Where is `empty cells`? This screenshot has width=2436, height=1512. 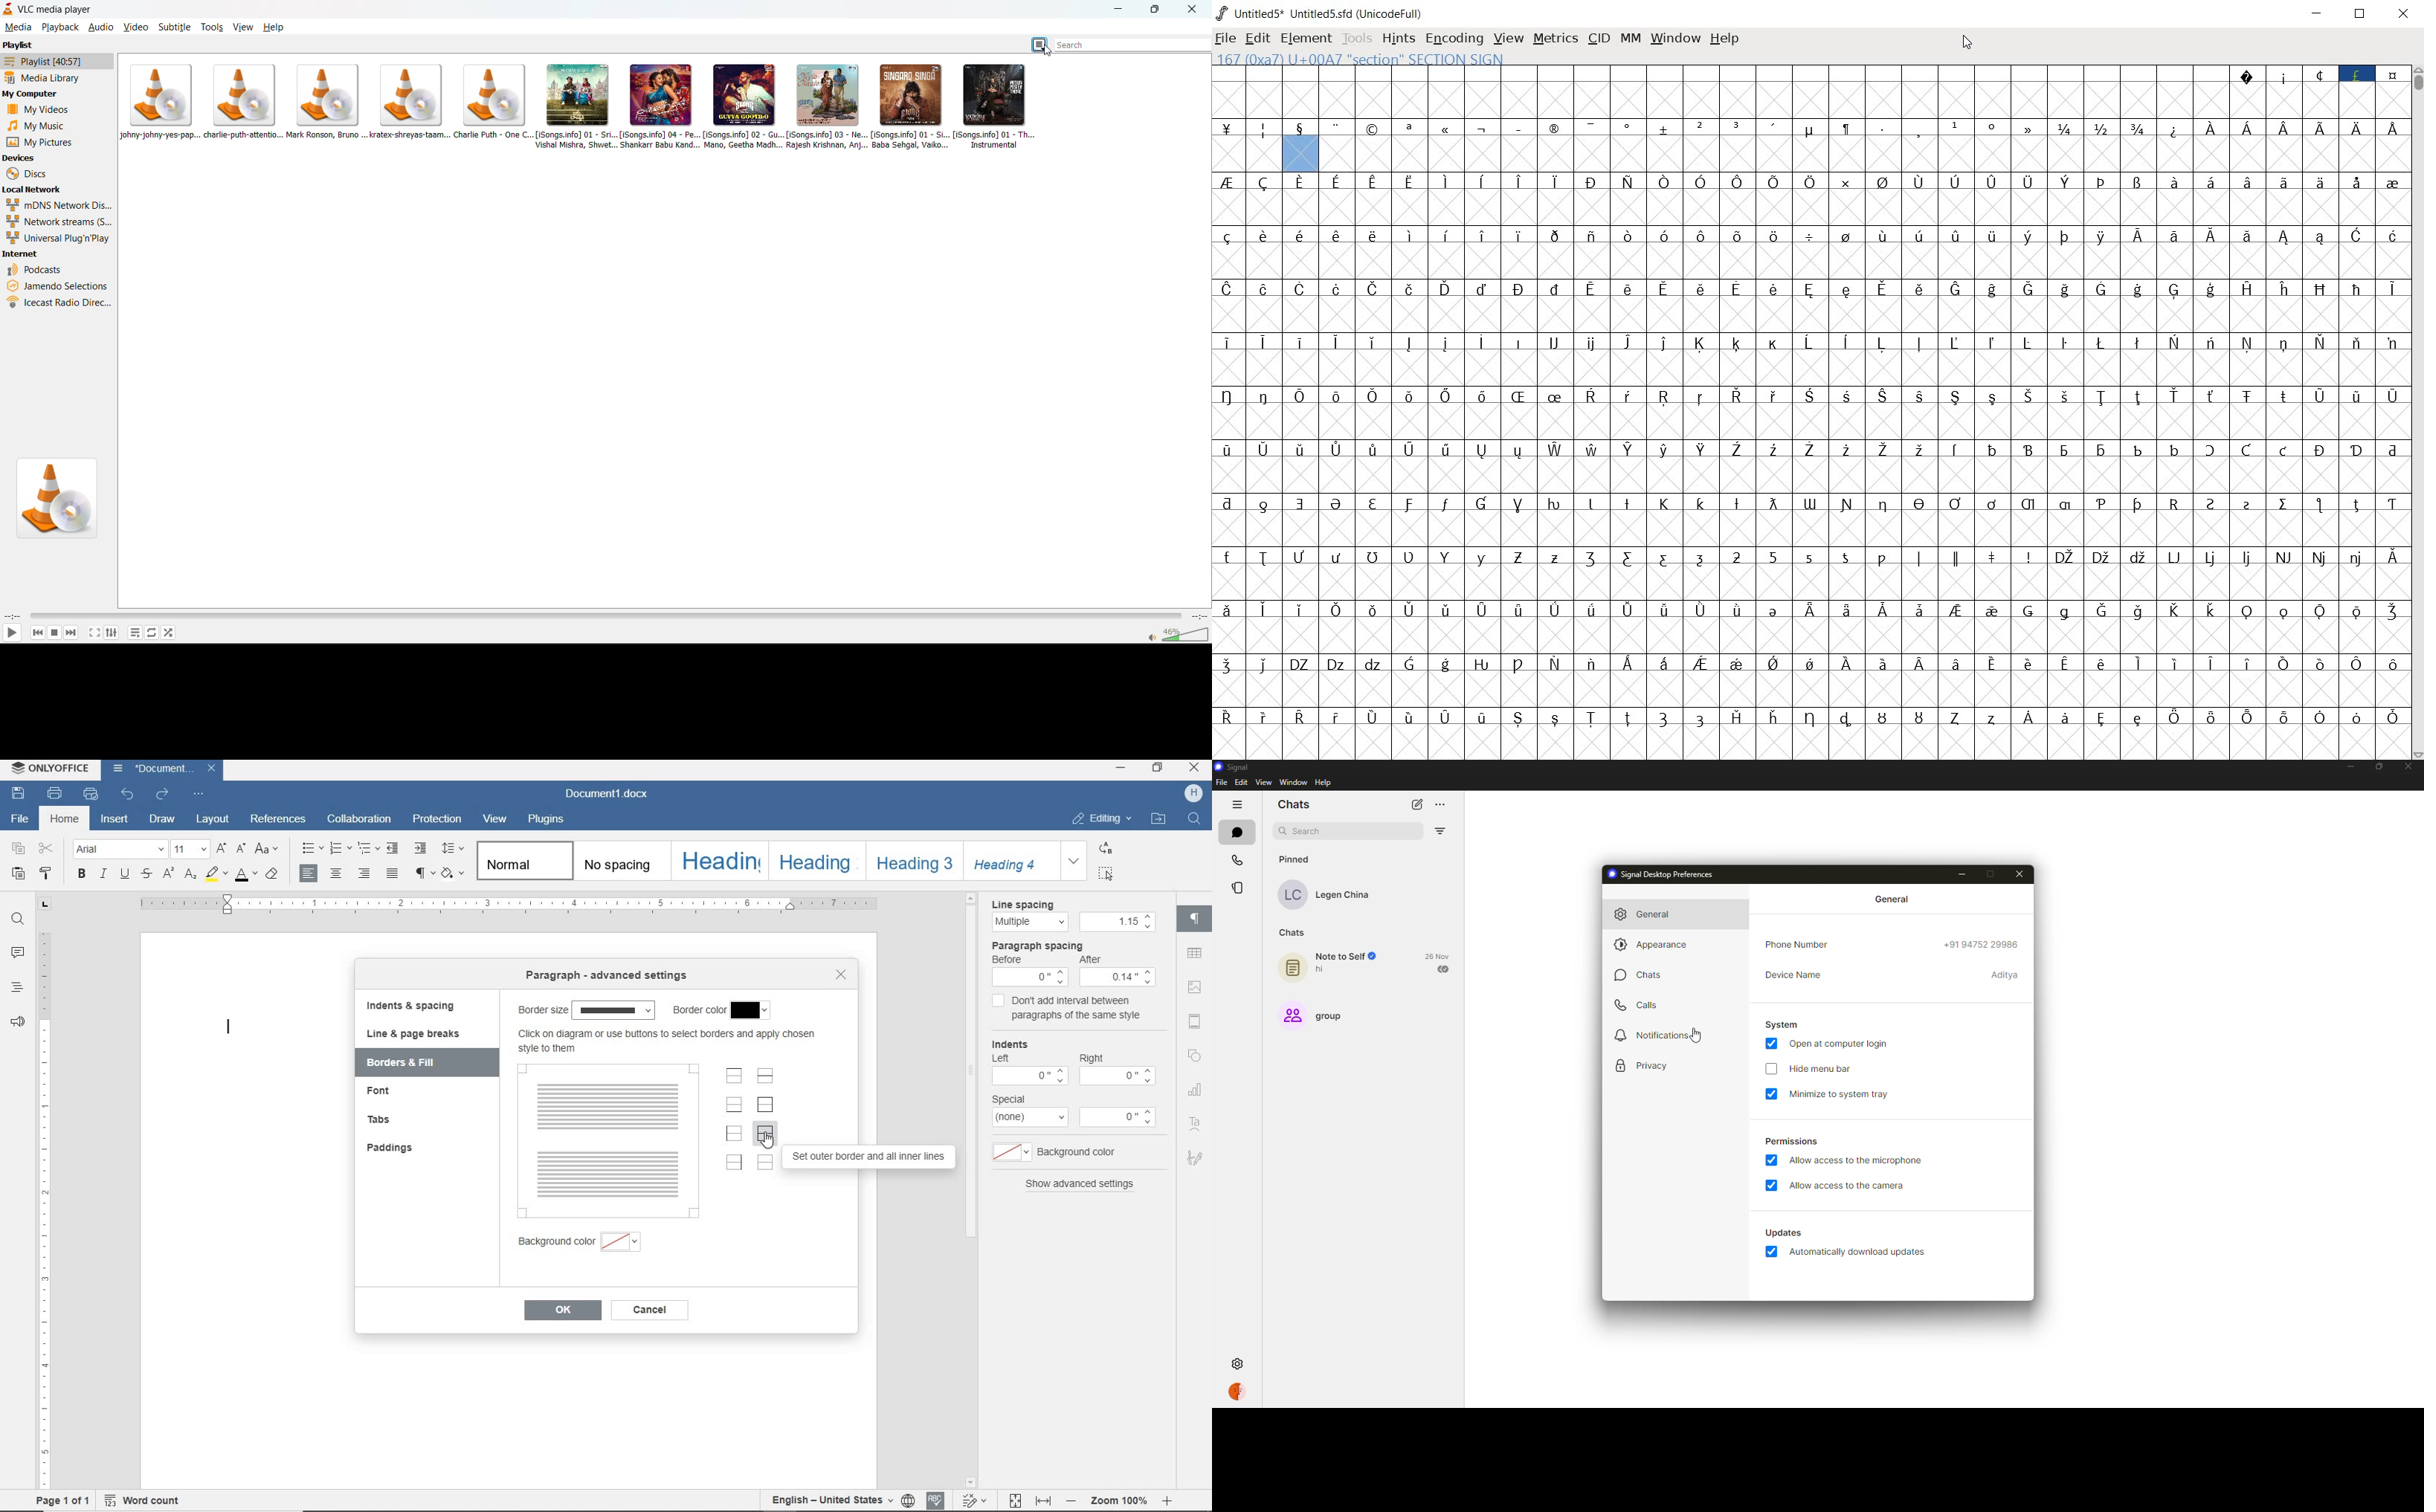
empty cells is located at coordinates (1992, 369).